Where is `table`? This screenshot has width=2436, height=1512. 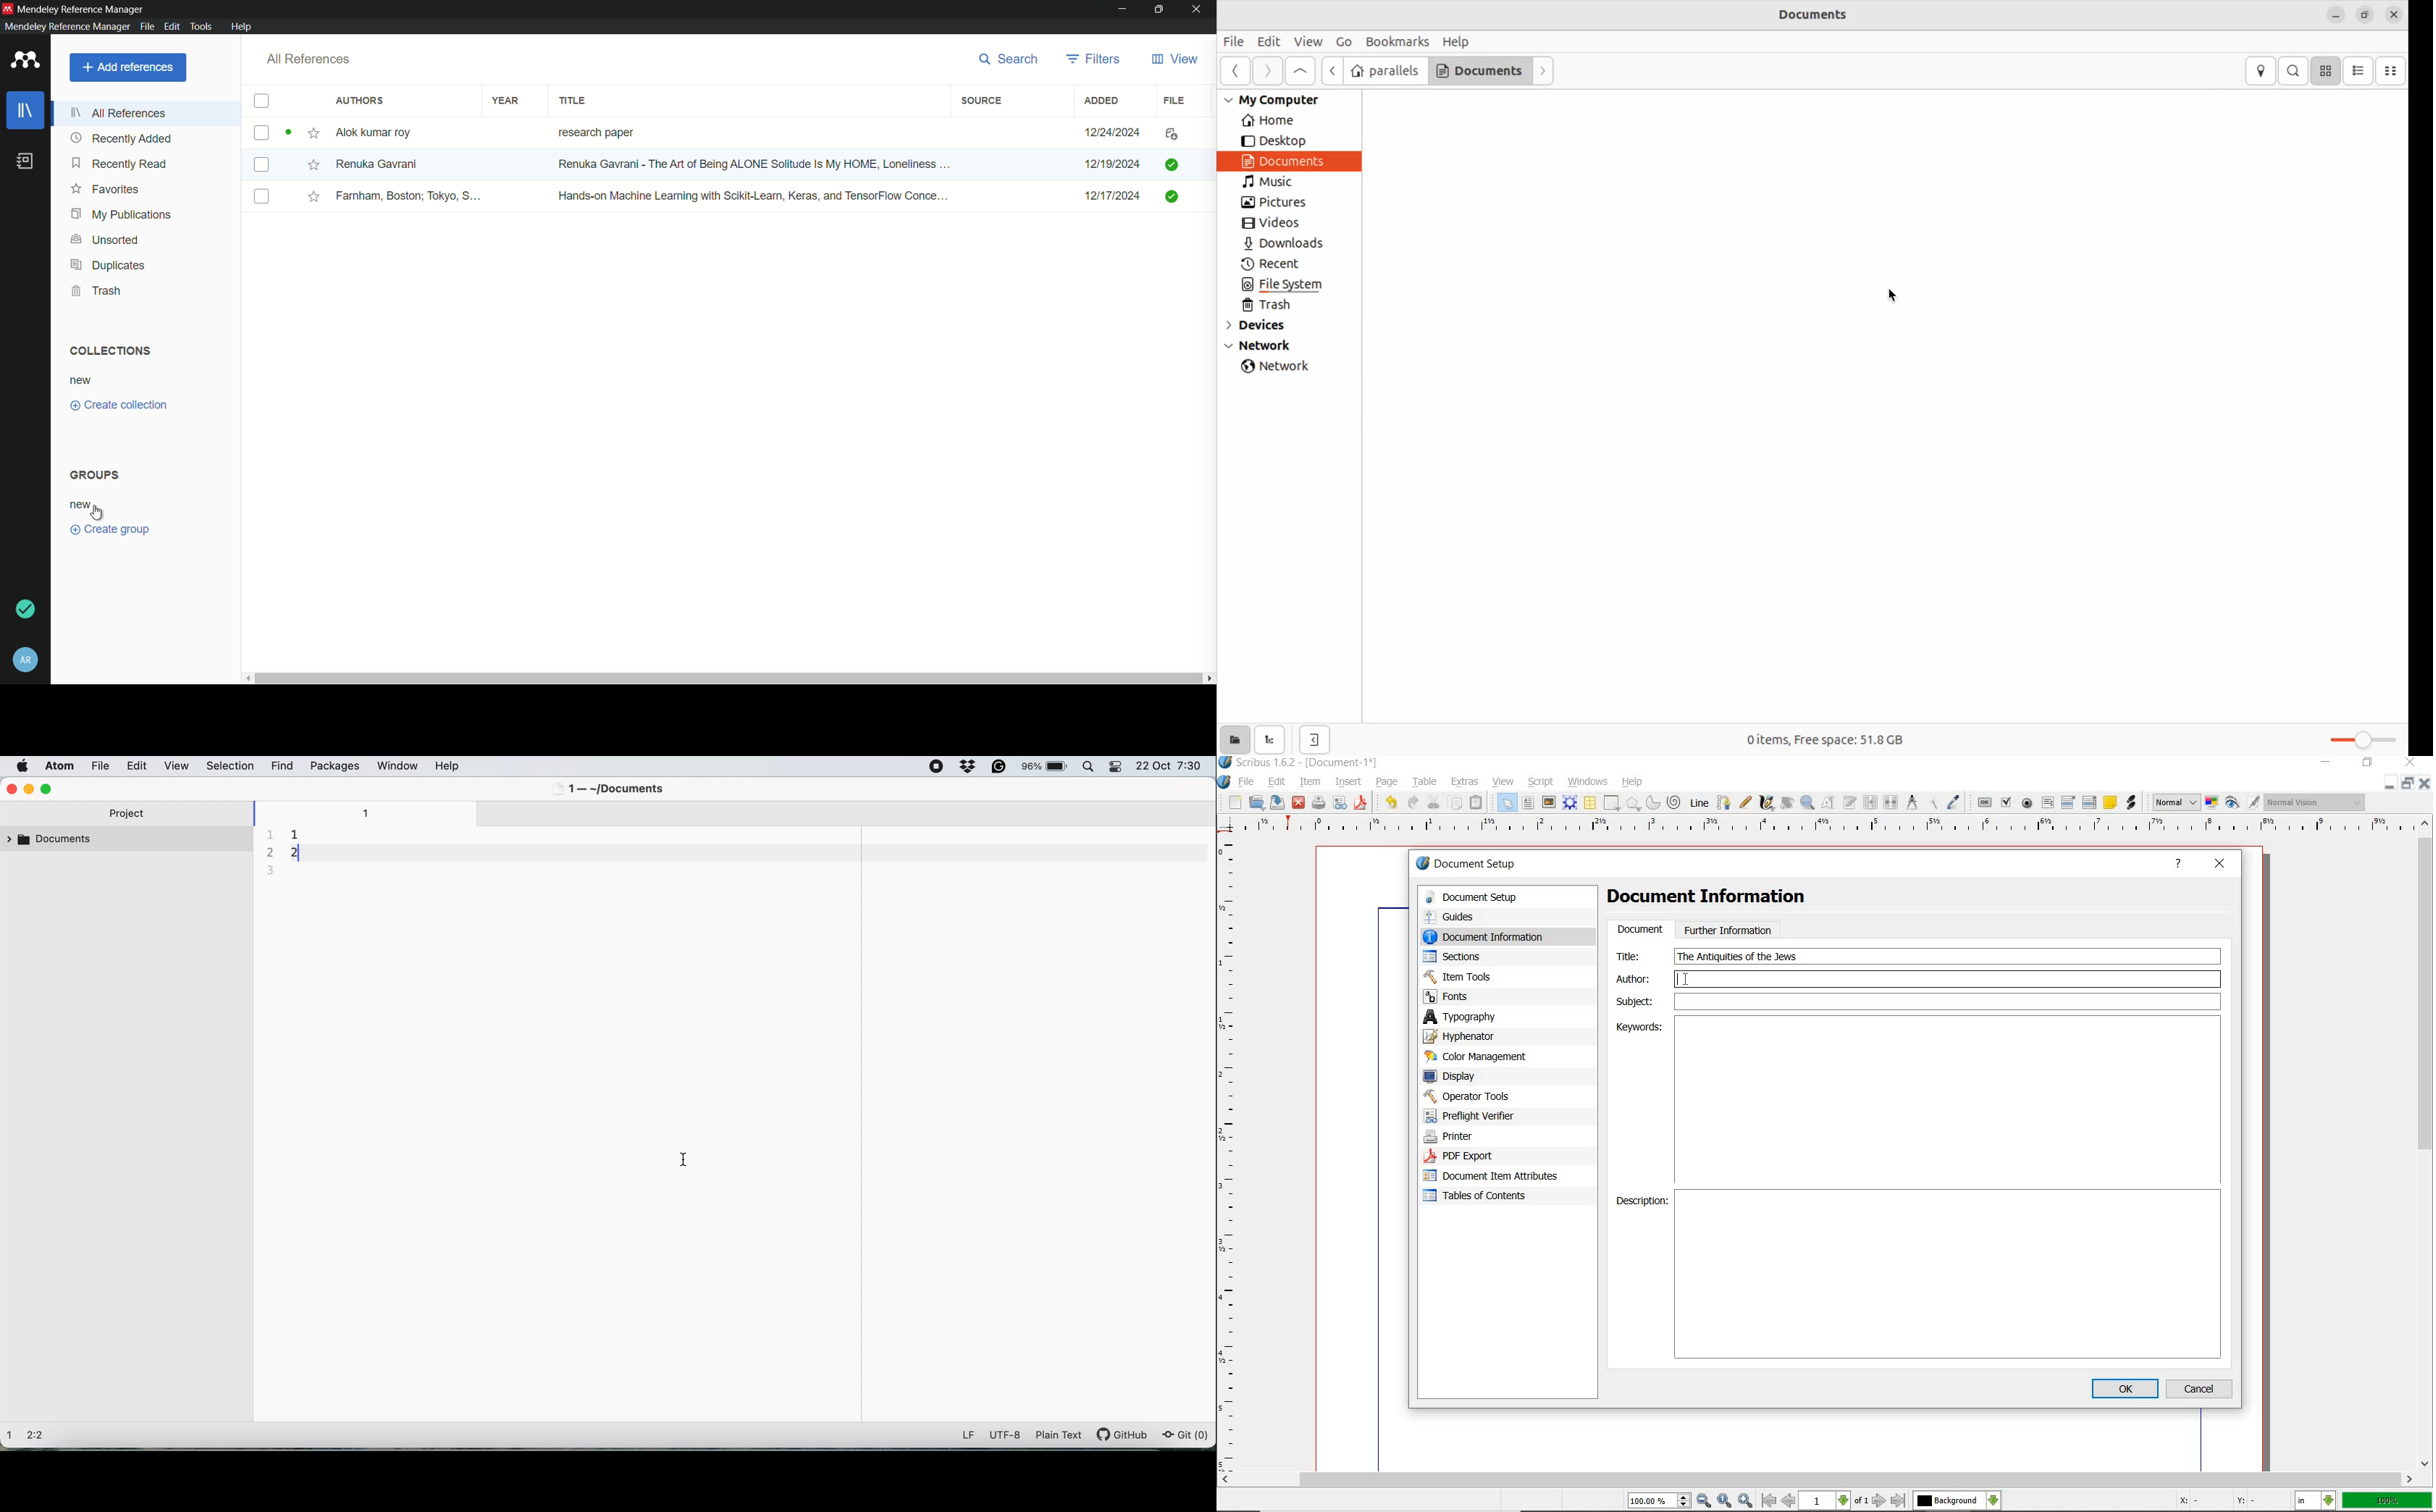
table is located at coordinates (1589, 802).